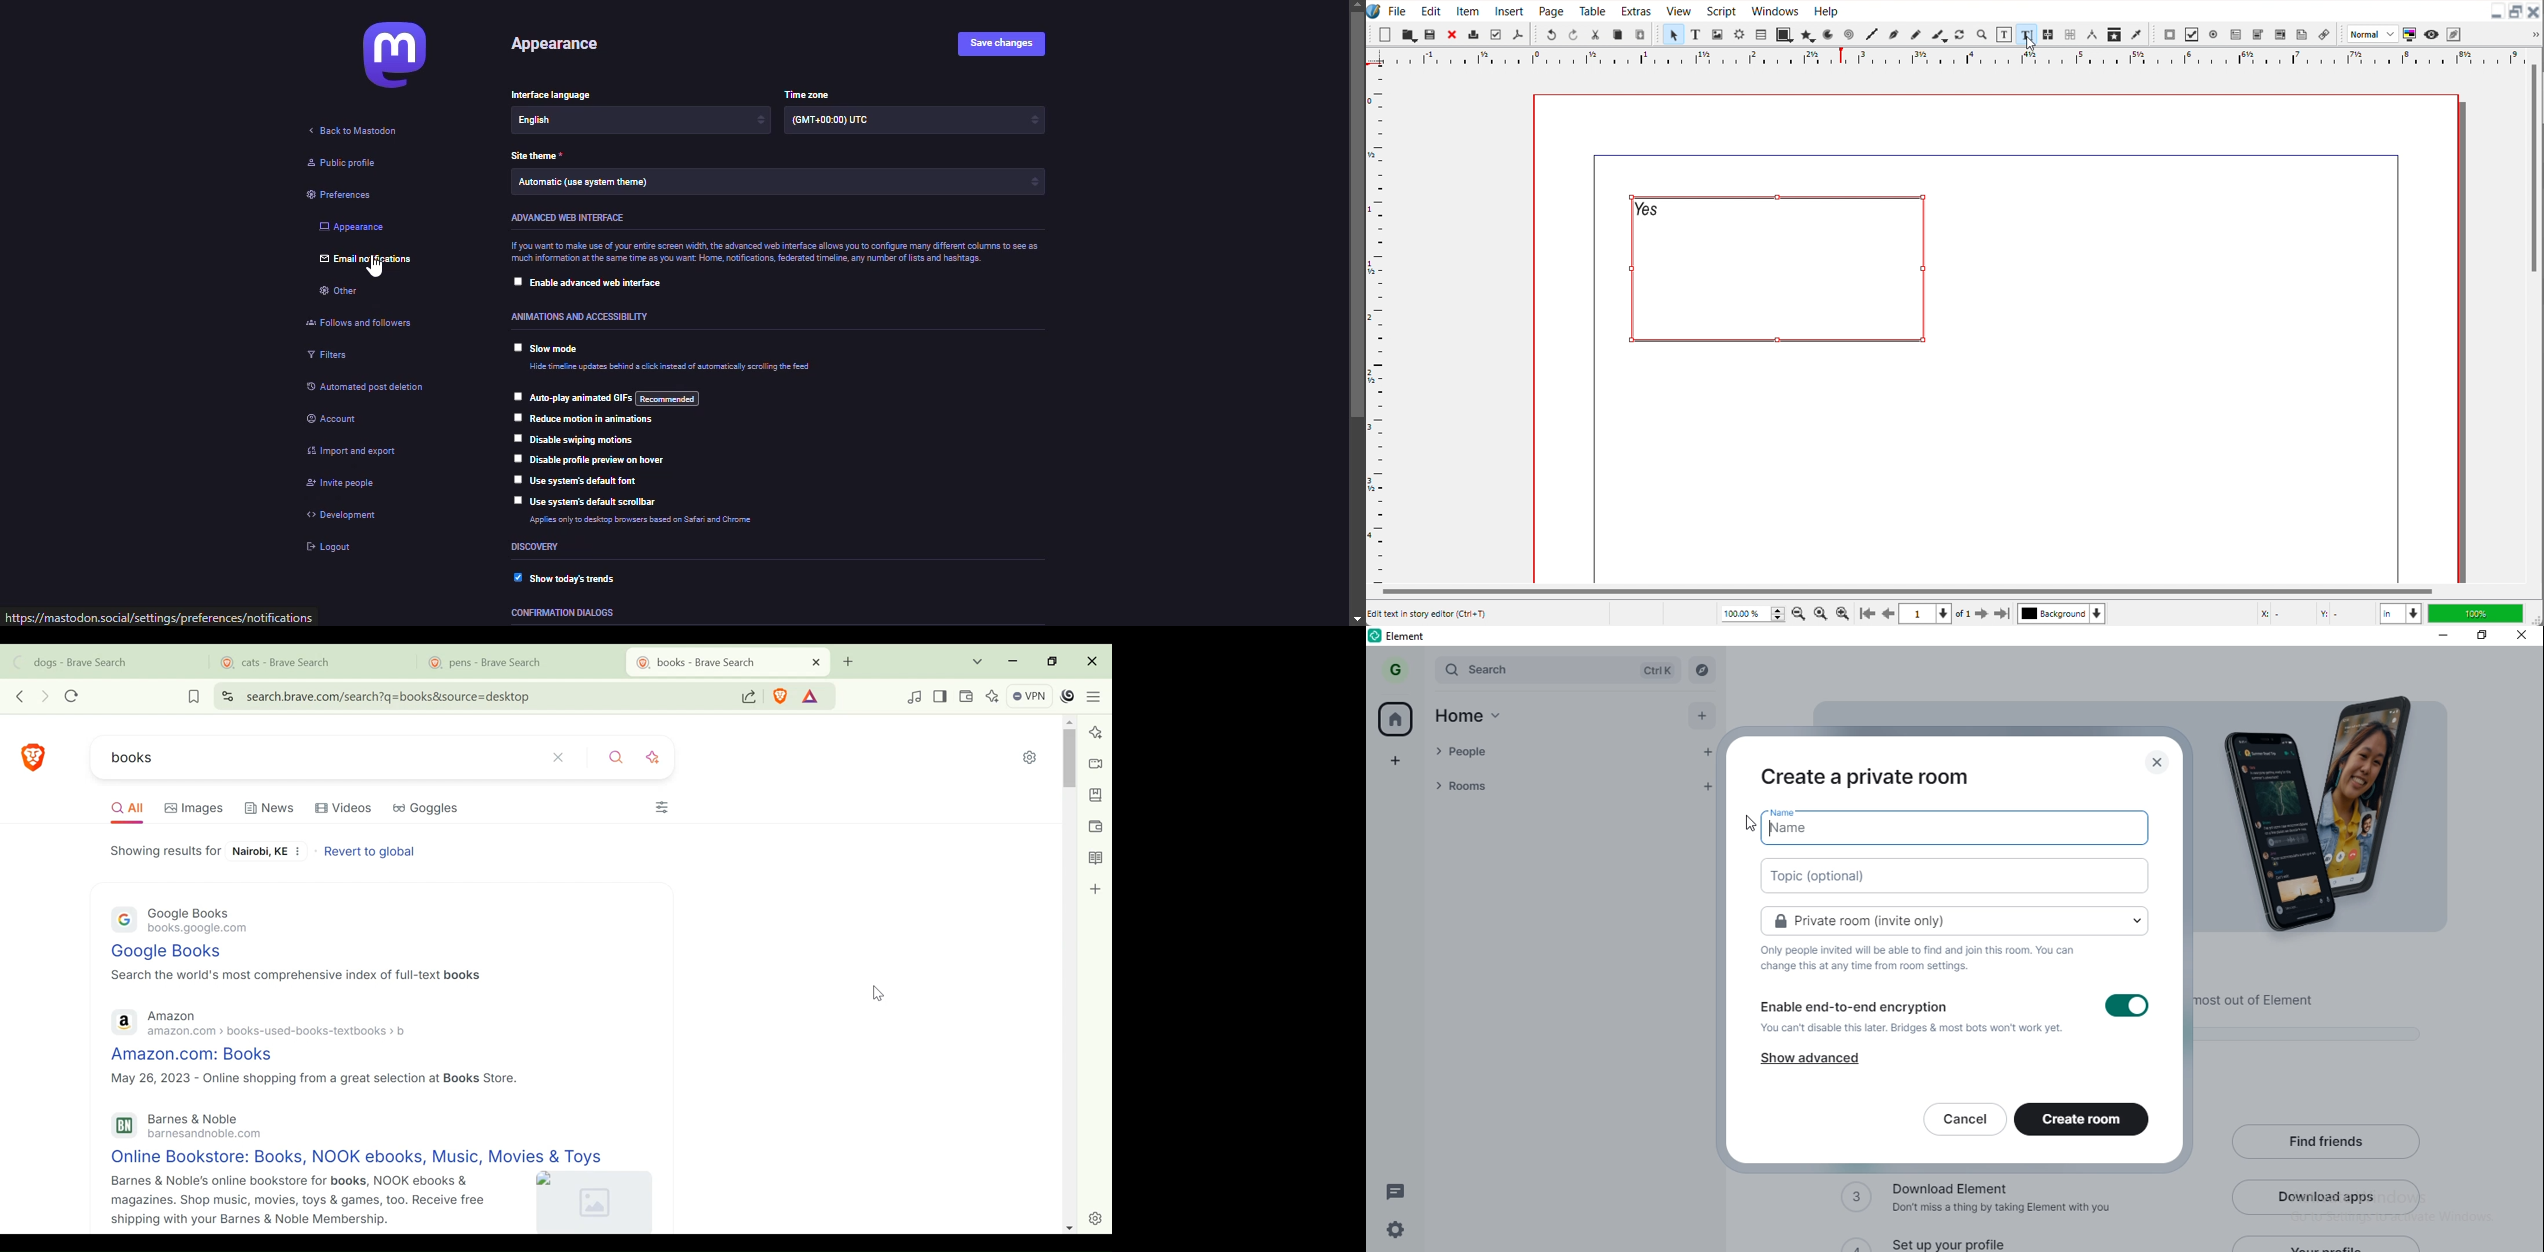 The height and width of the screenshot is (1260, 2548). Describe the element at coordinates (1960, 35) in the screenshot. I see `Rotate item` at that location.